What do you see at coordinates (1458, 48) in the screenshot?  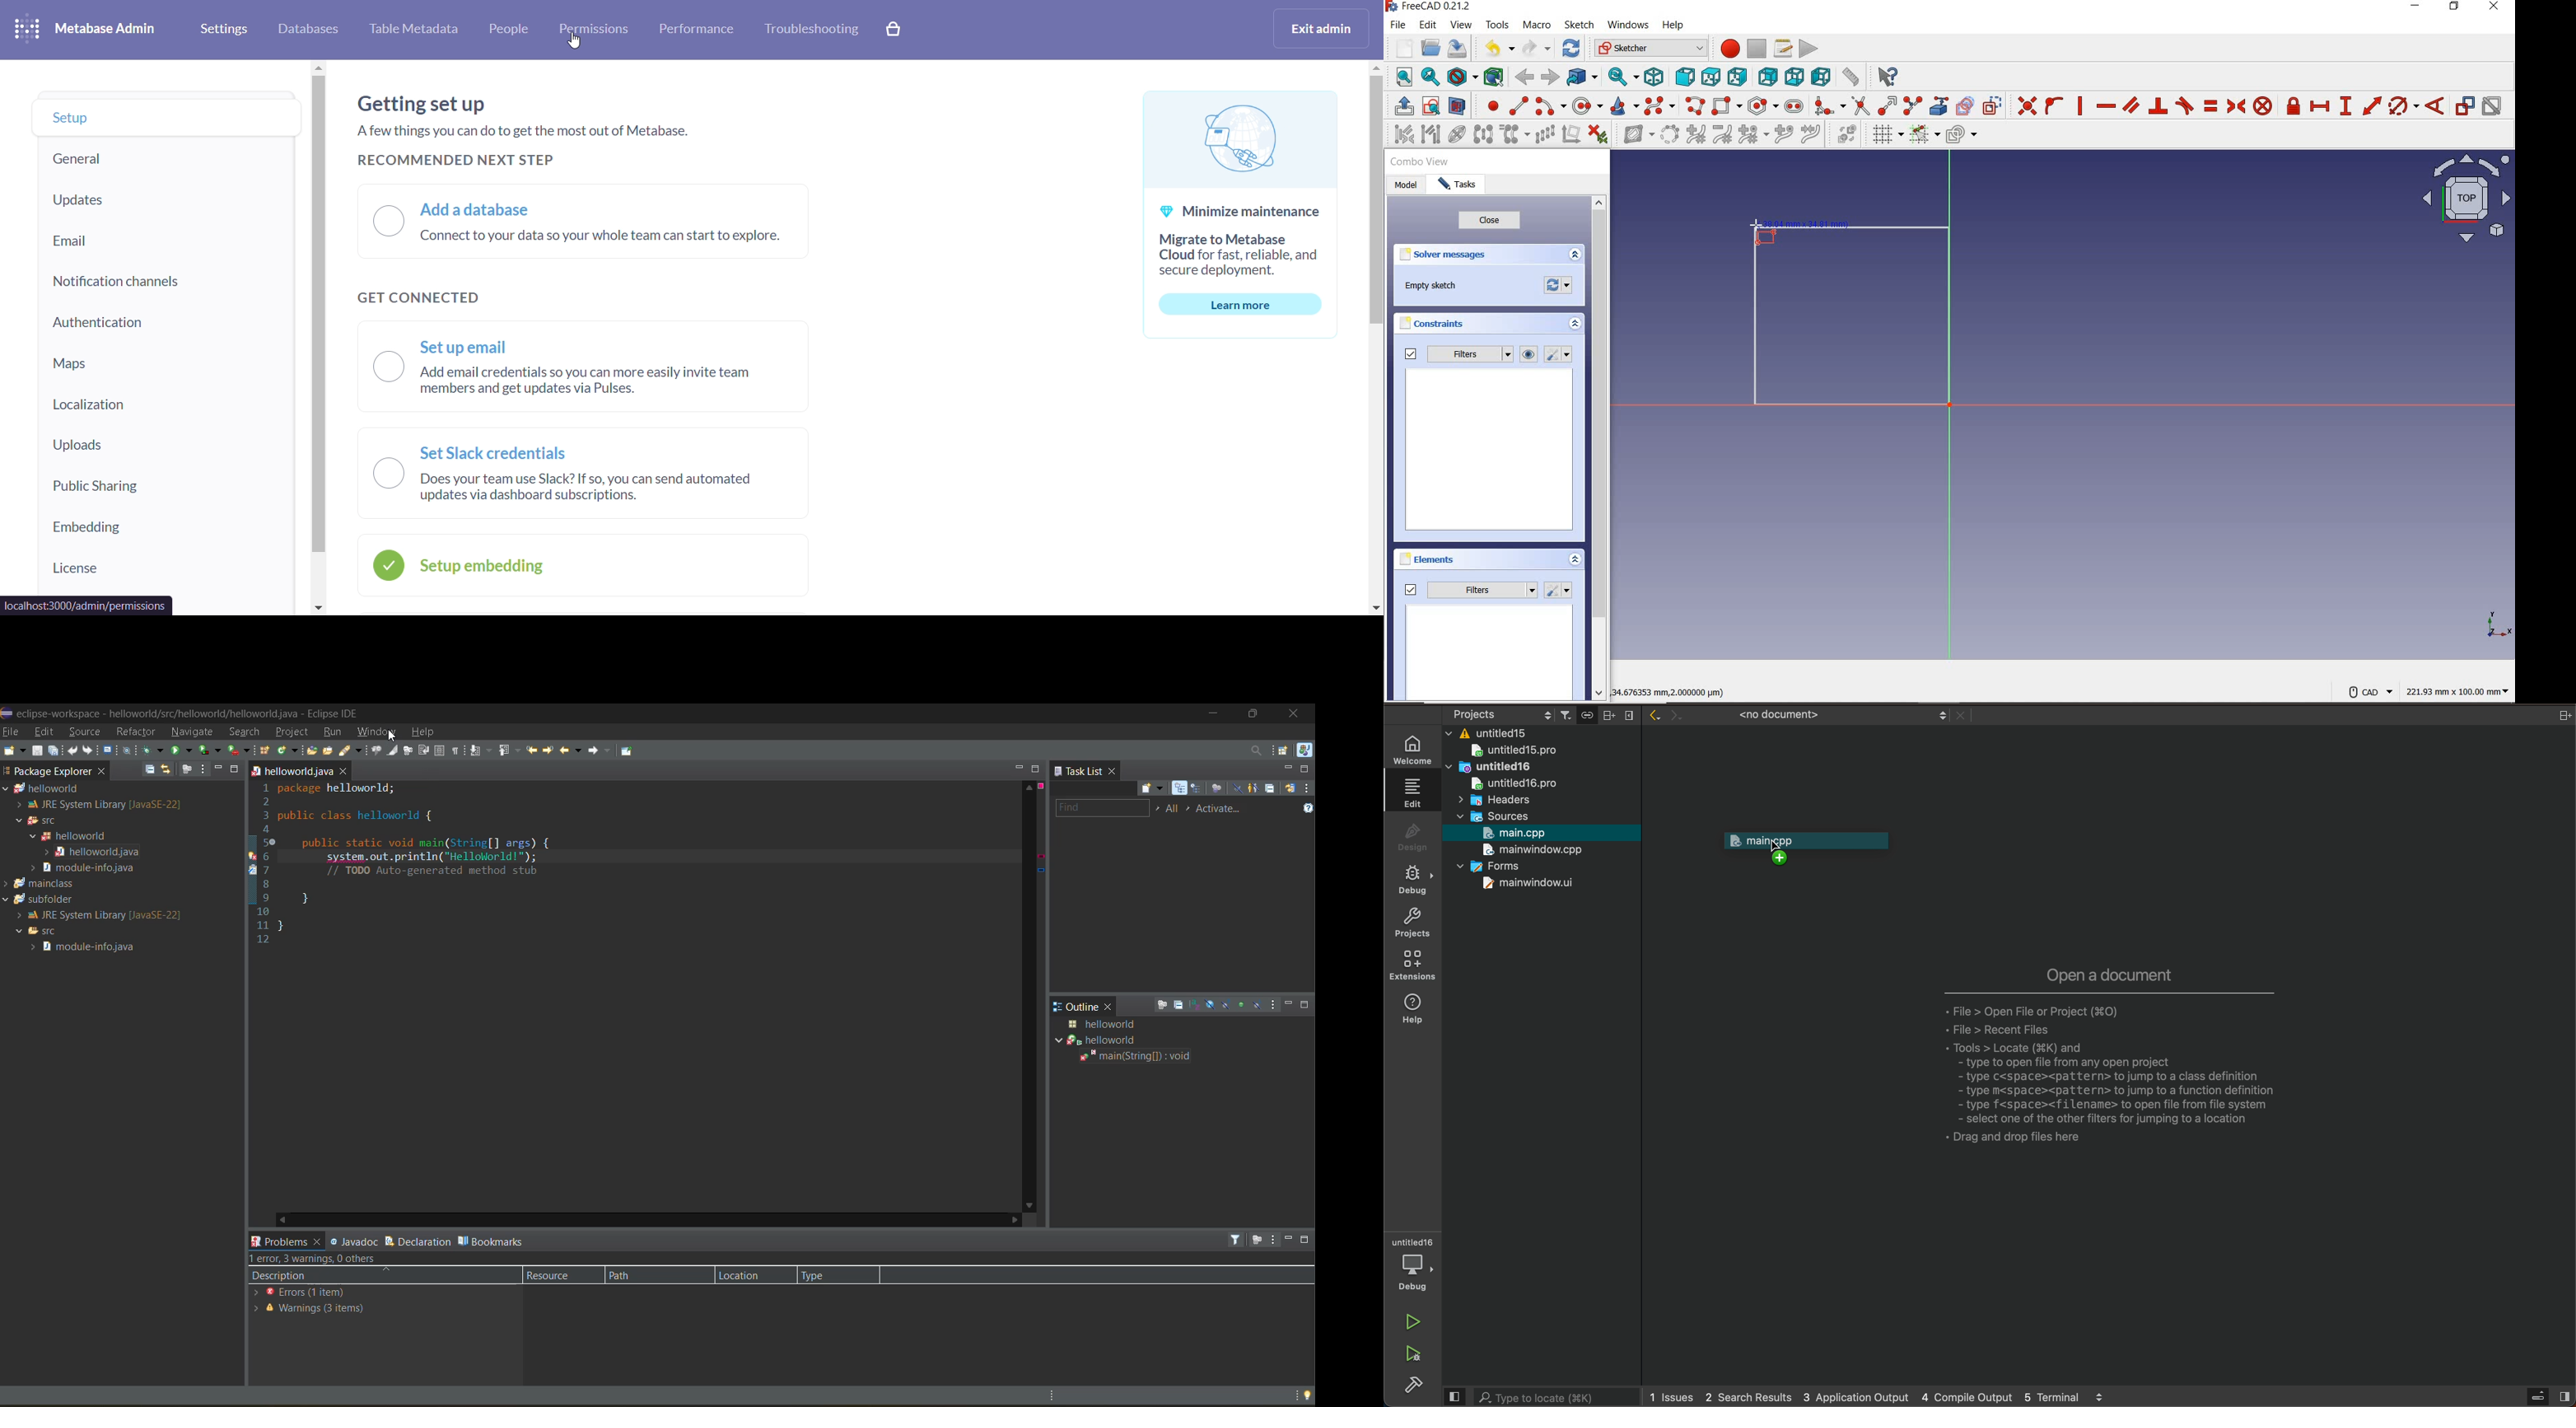 I see `save` at bounding box center [1458, 48].